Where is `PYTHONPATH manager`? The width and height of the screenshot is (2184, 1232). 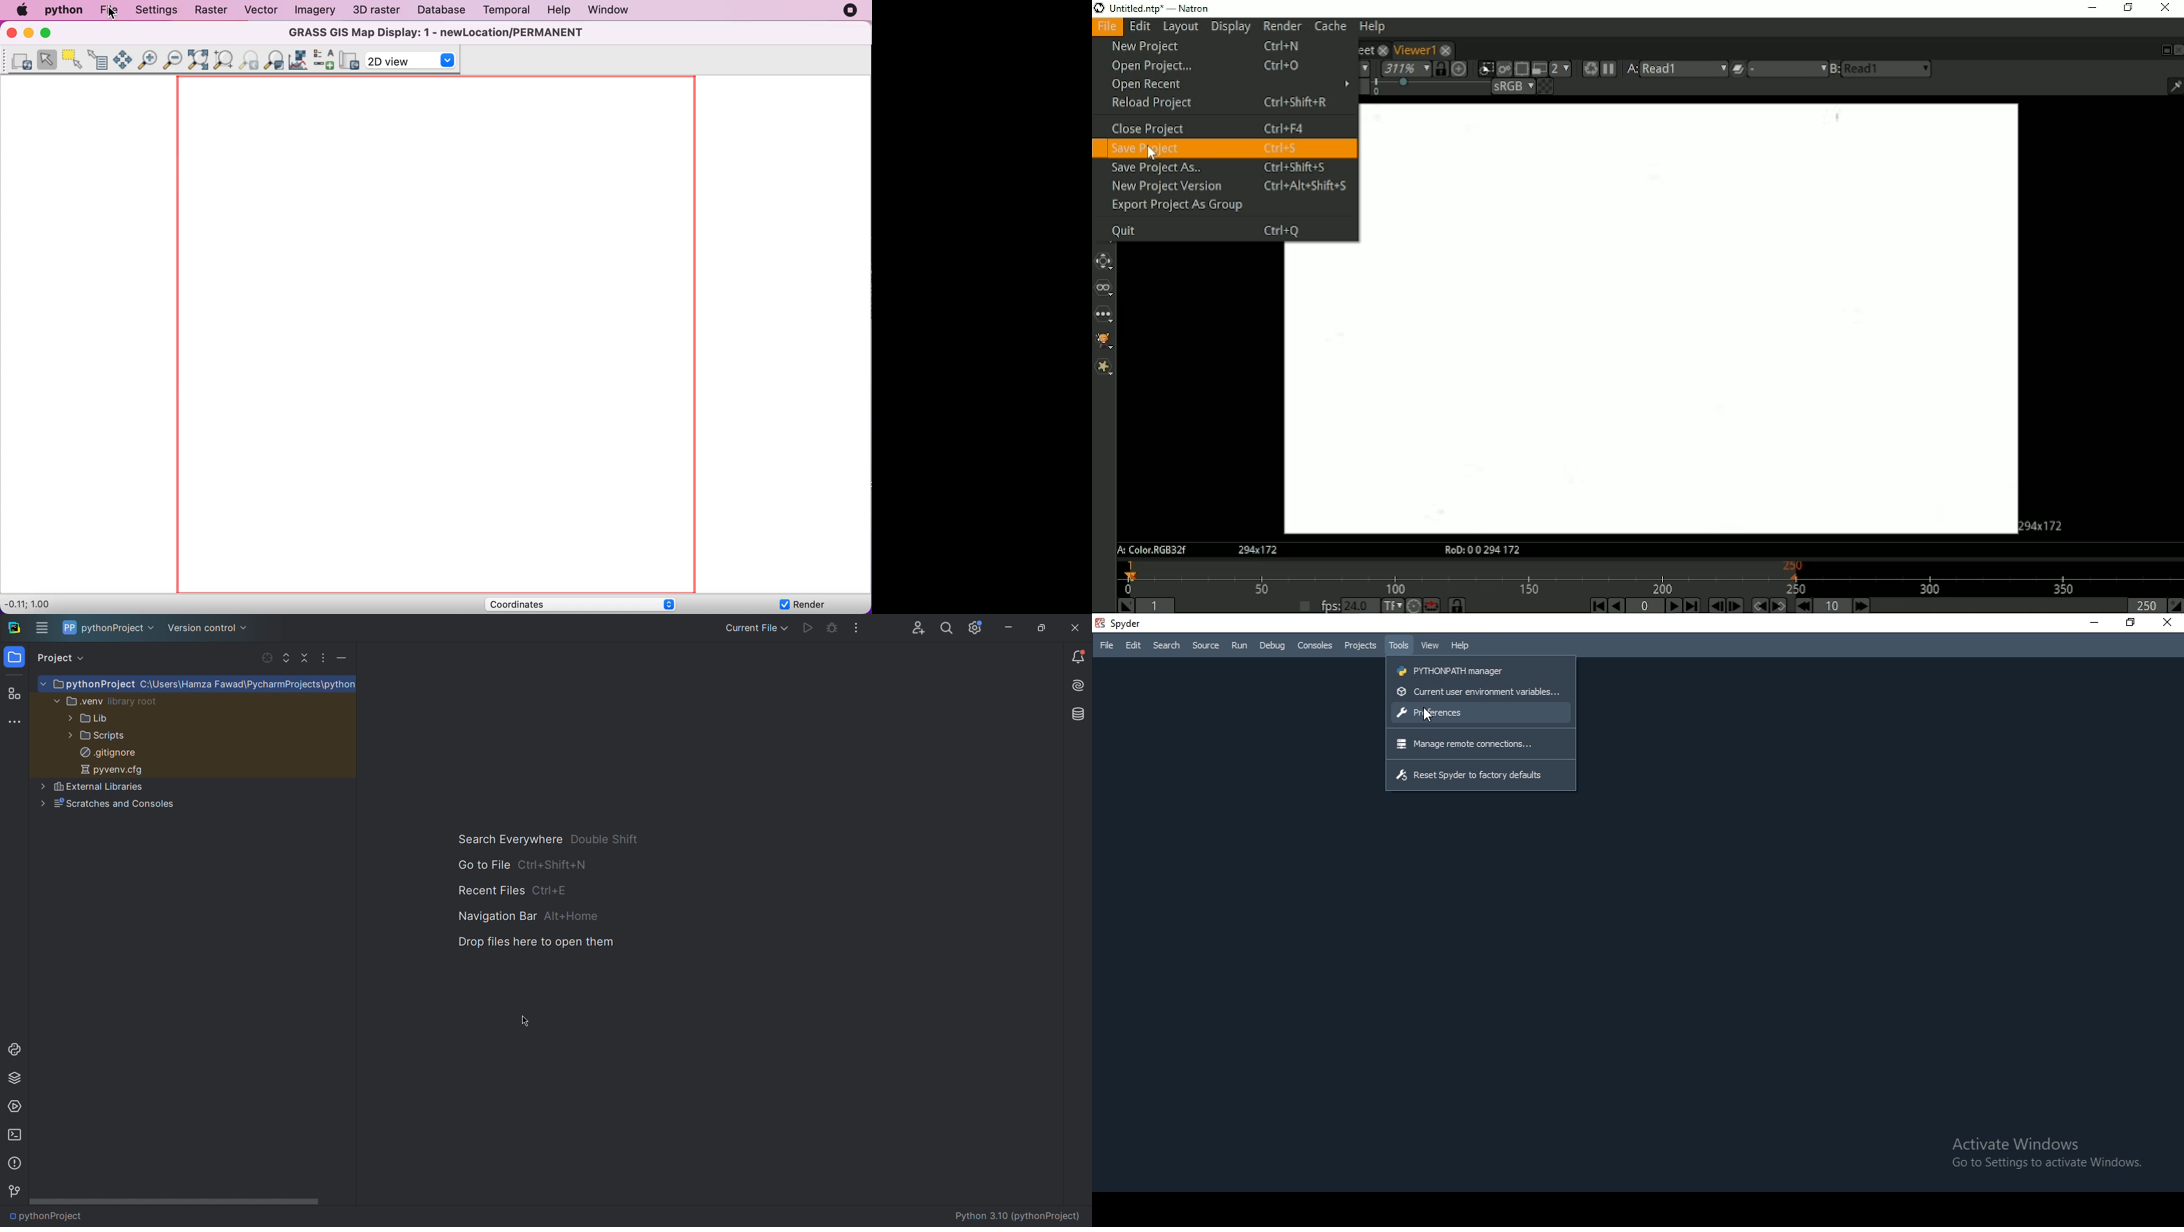 PYTHONPATH manager is located at coordinates (1449, 670).